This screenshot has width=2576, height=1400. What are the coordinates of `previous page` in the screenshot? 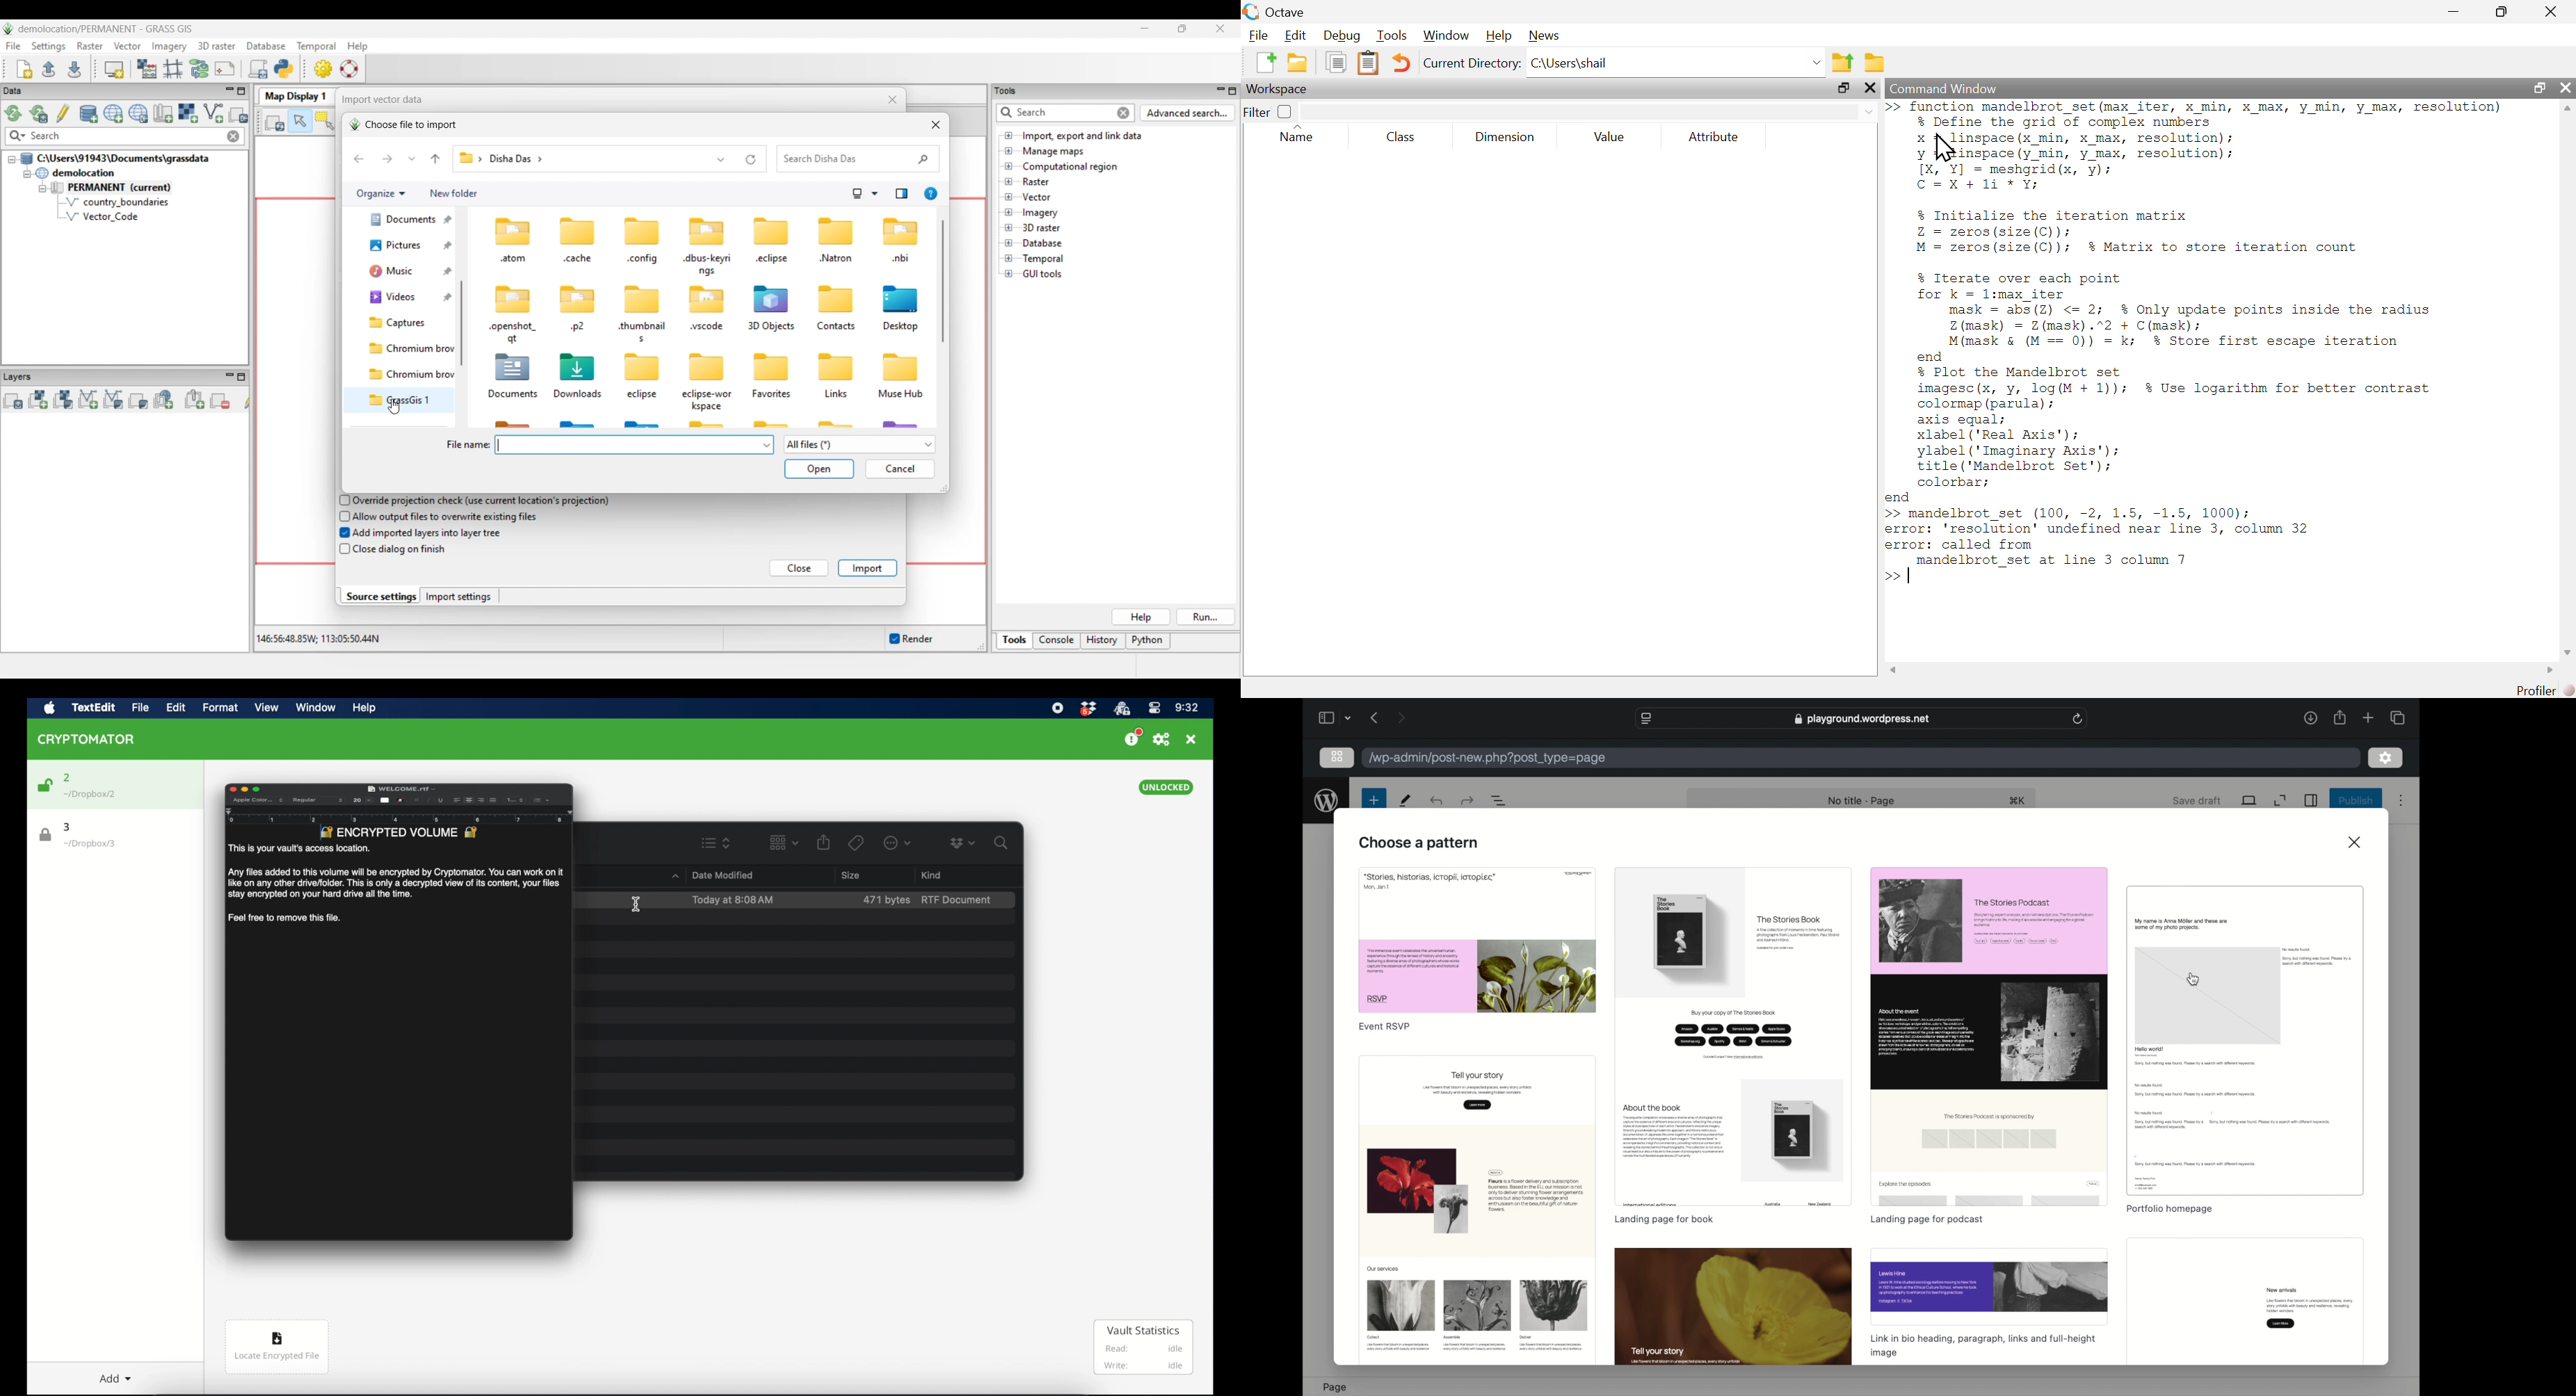 It's located at (1375, 717).